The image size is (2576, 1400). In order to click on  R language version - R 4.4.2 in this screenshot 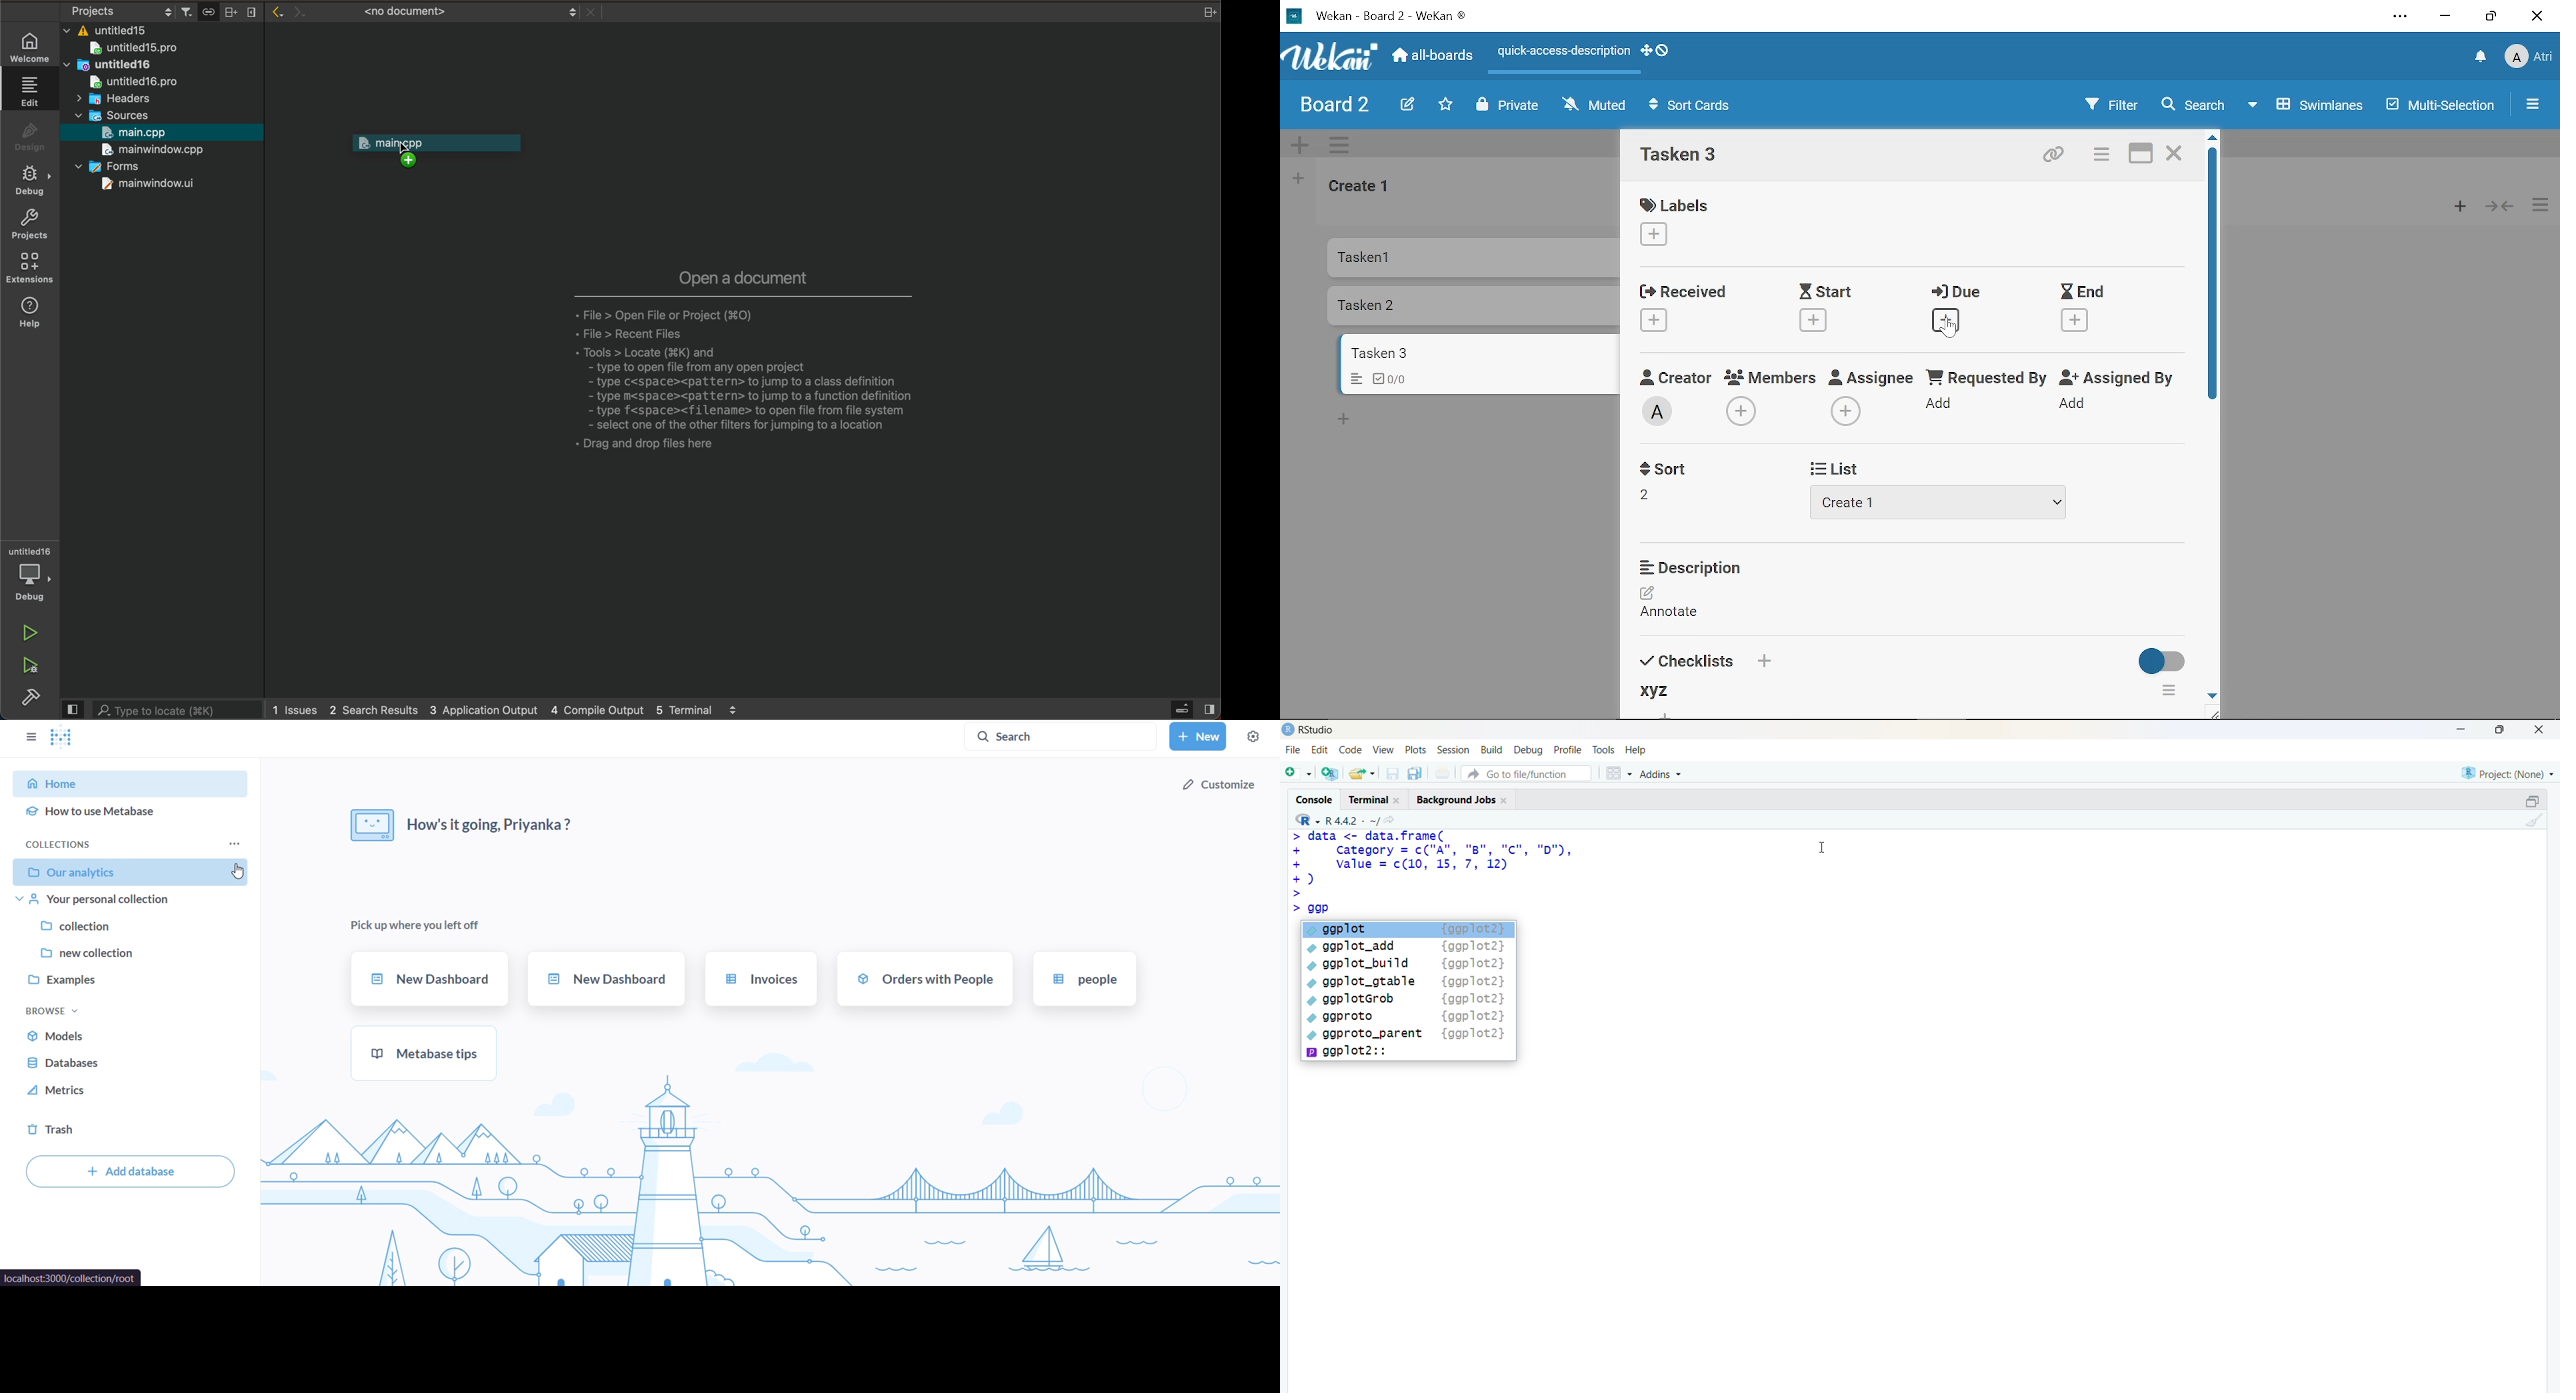, I will do `click(1352, 819)`.